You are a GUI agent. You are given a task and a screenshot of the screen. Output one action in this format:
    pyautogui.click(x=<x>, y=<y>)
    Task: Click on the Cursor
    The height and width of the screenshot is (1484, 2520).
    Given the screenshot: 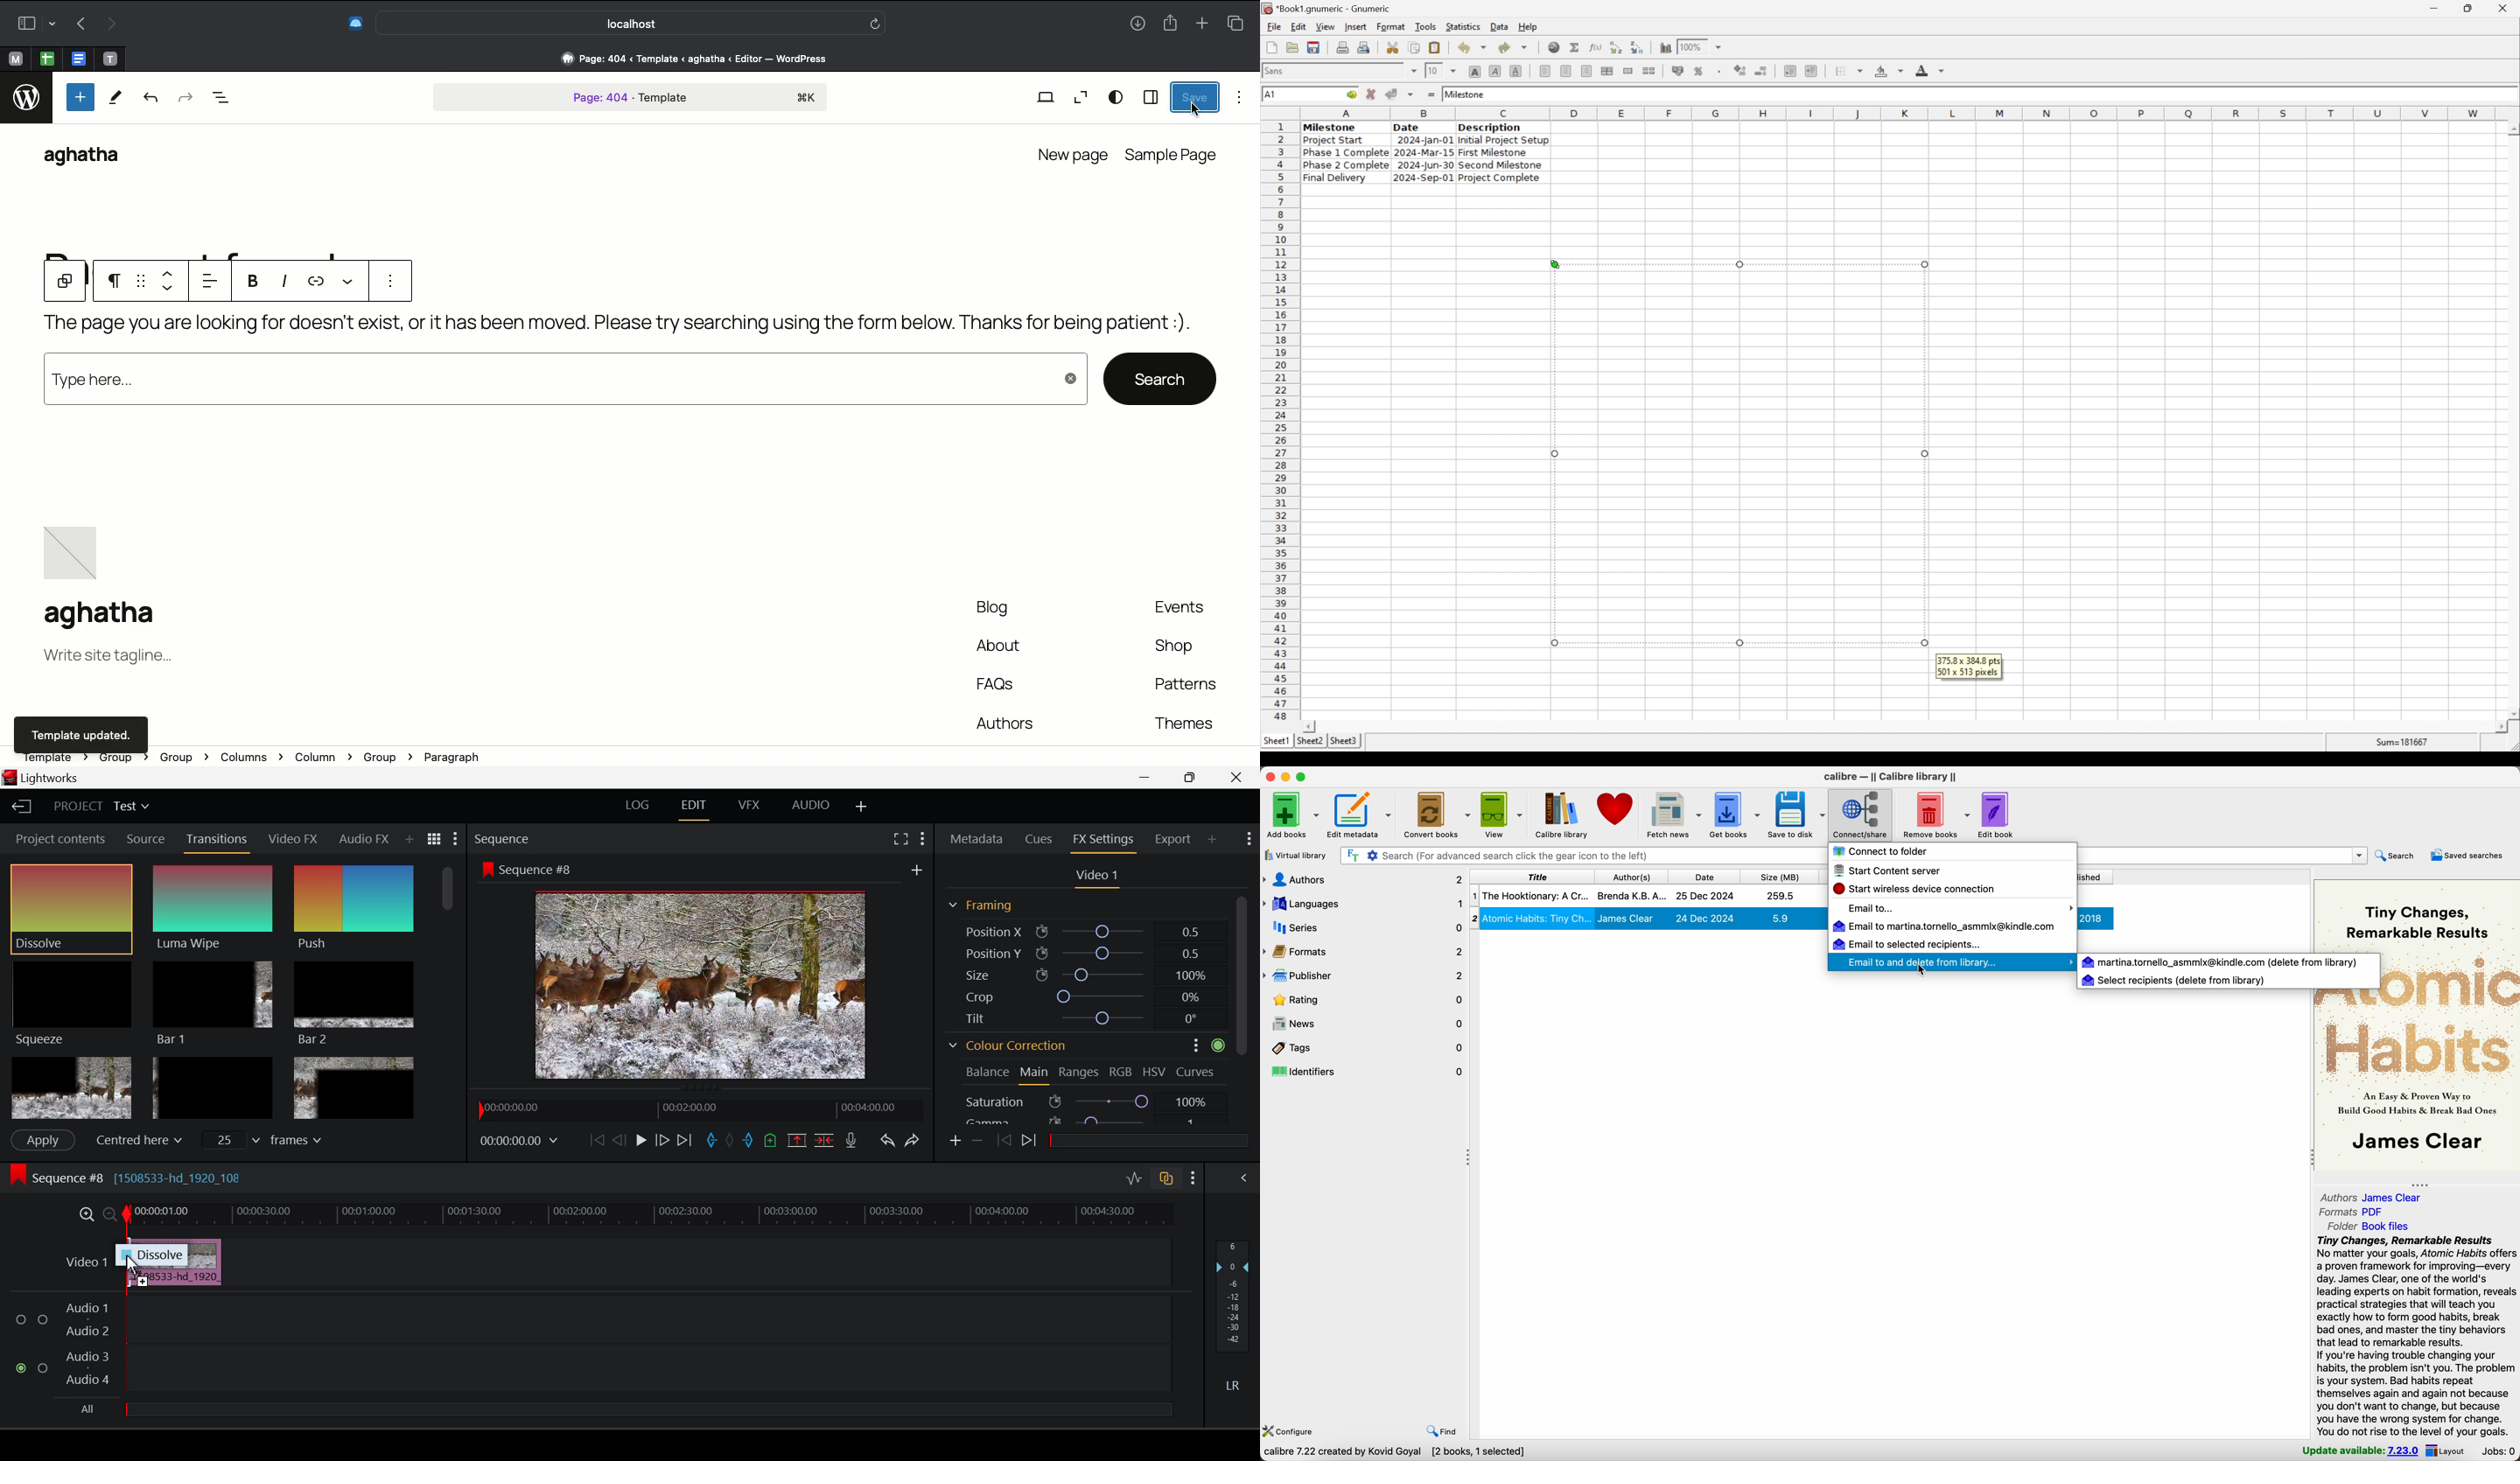 What is the action you would take?
    pyautogui.click(x=1924, y=971)
    